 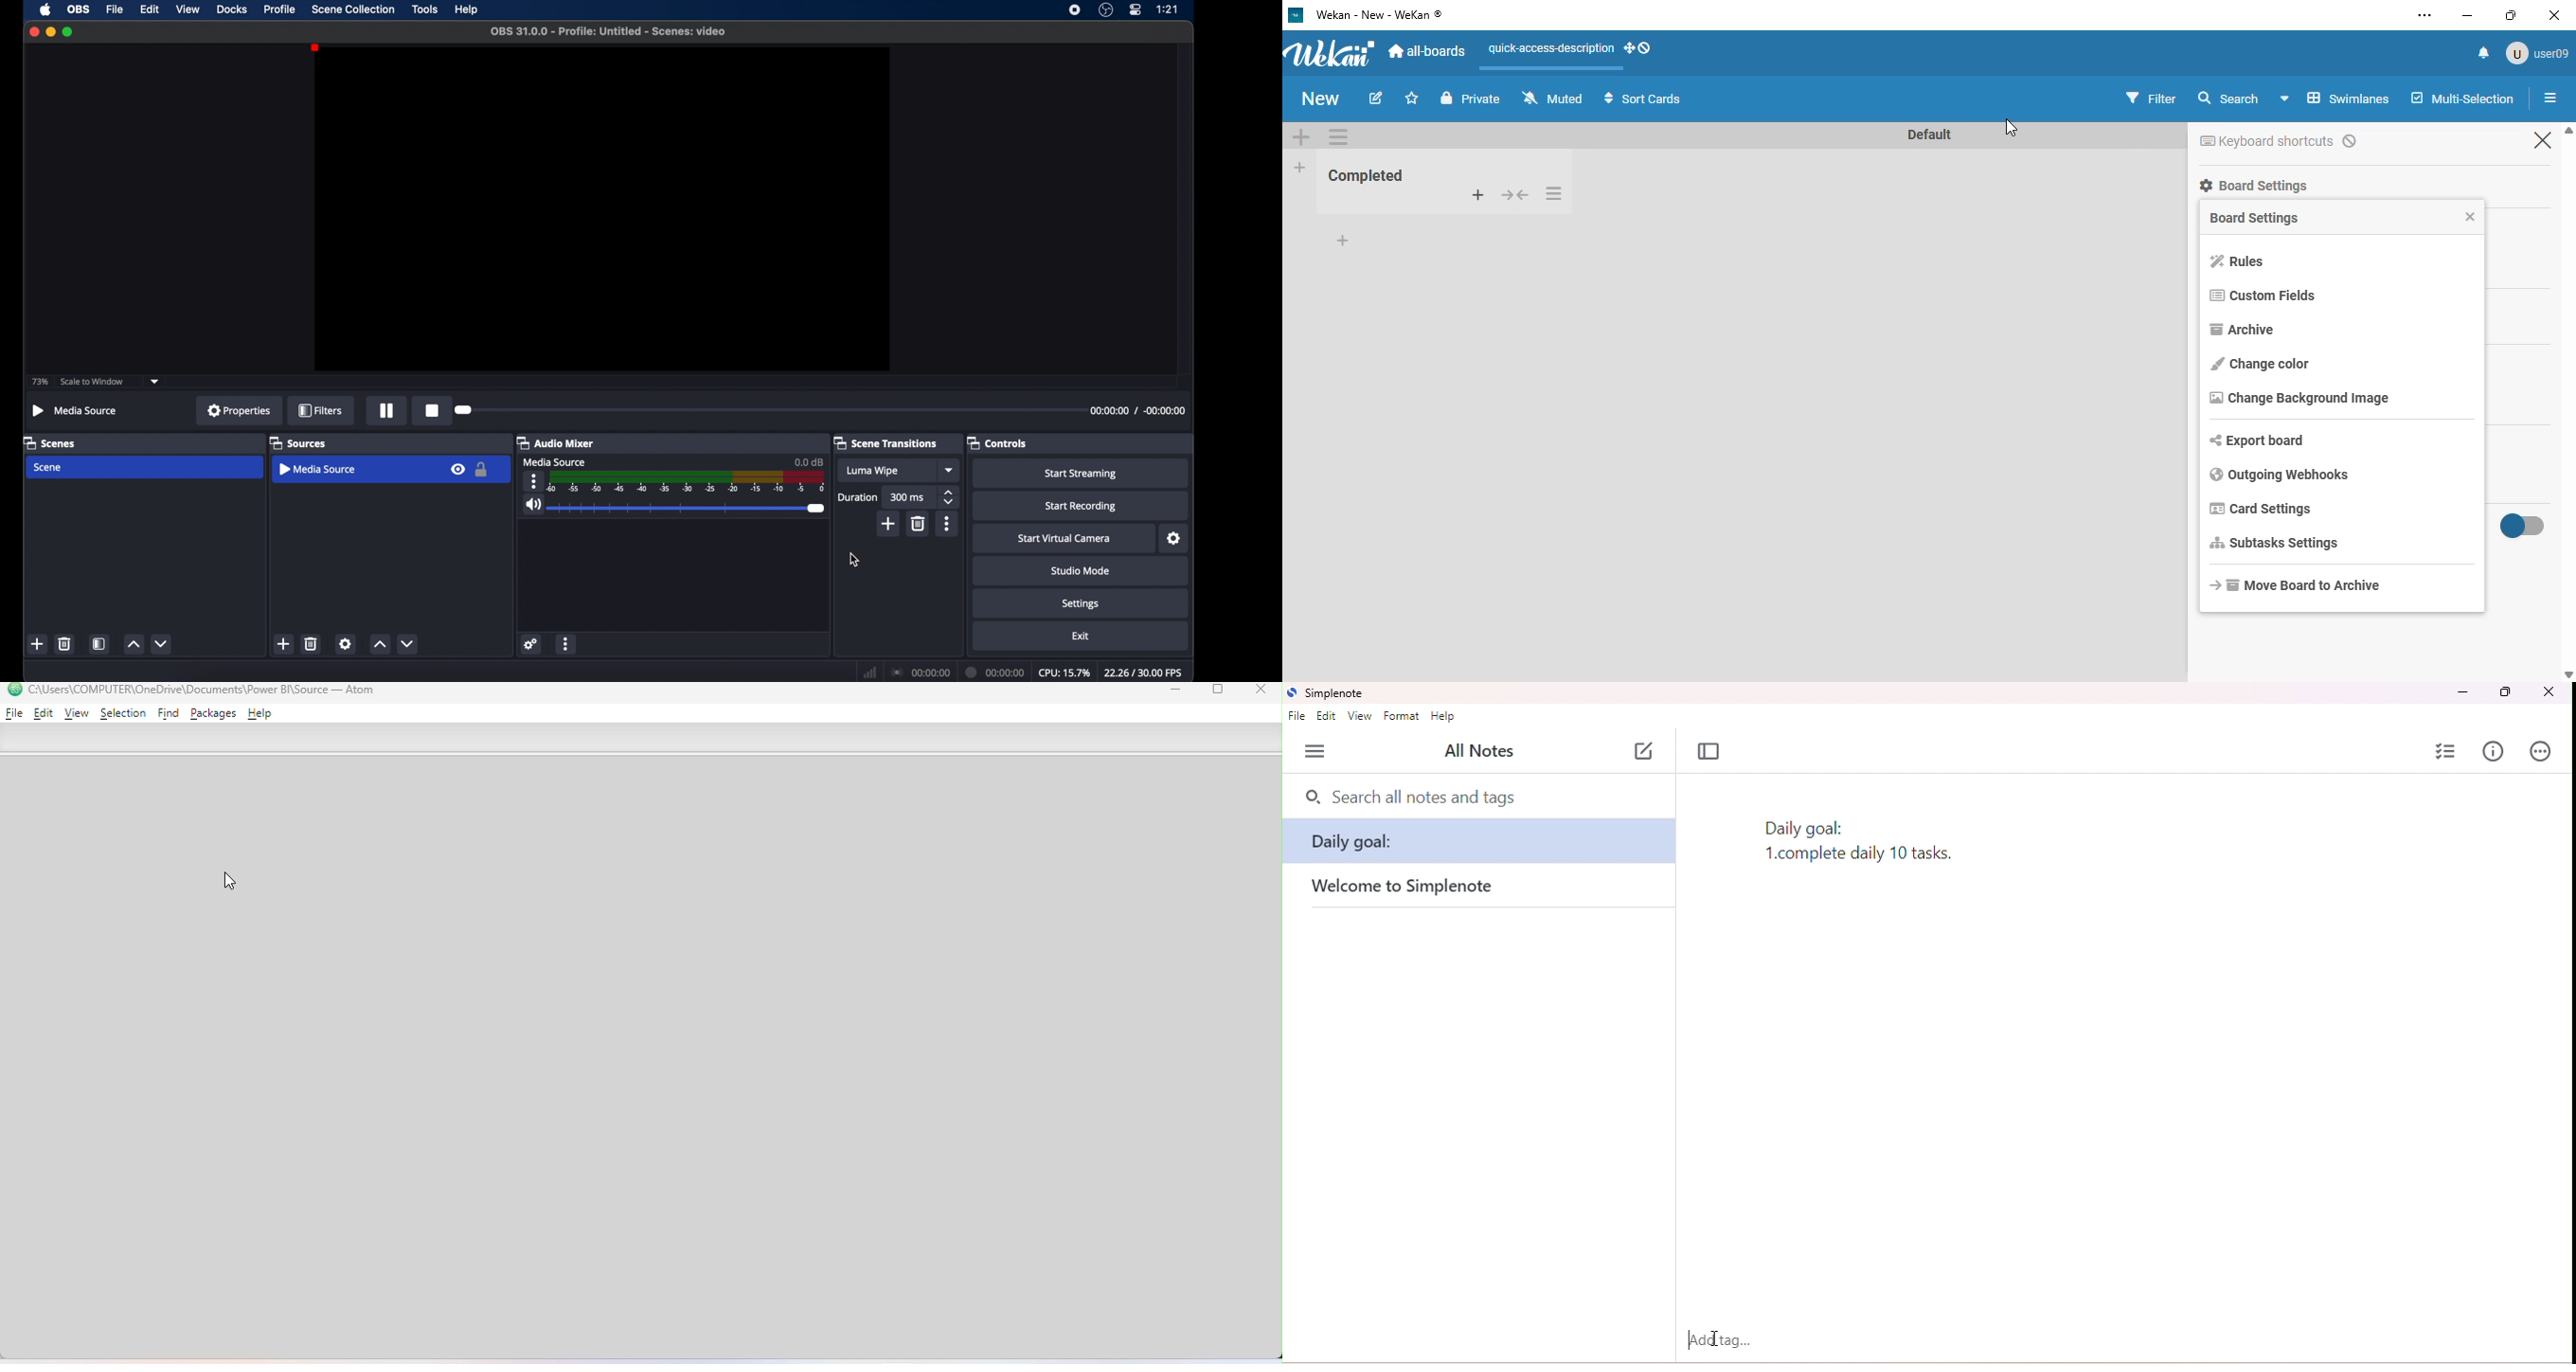 What do you see at coordinates (2461, 693) in the screenshot?
I see `minimize` at bounding box center [2461, 693].